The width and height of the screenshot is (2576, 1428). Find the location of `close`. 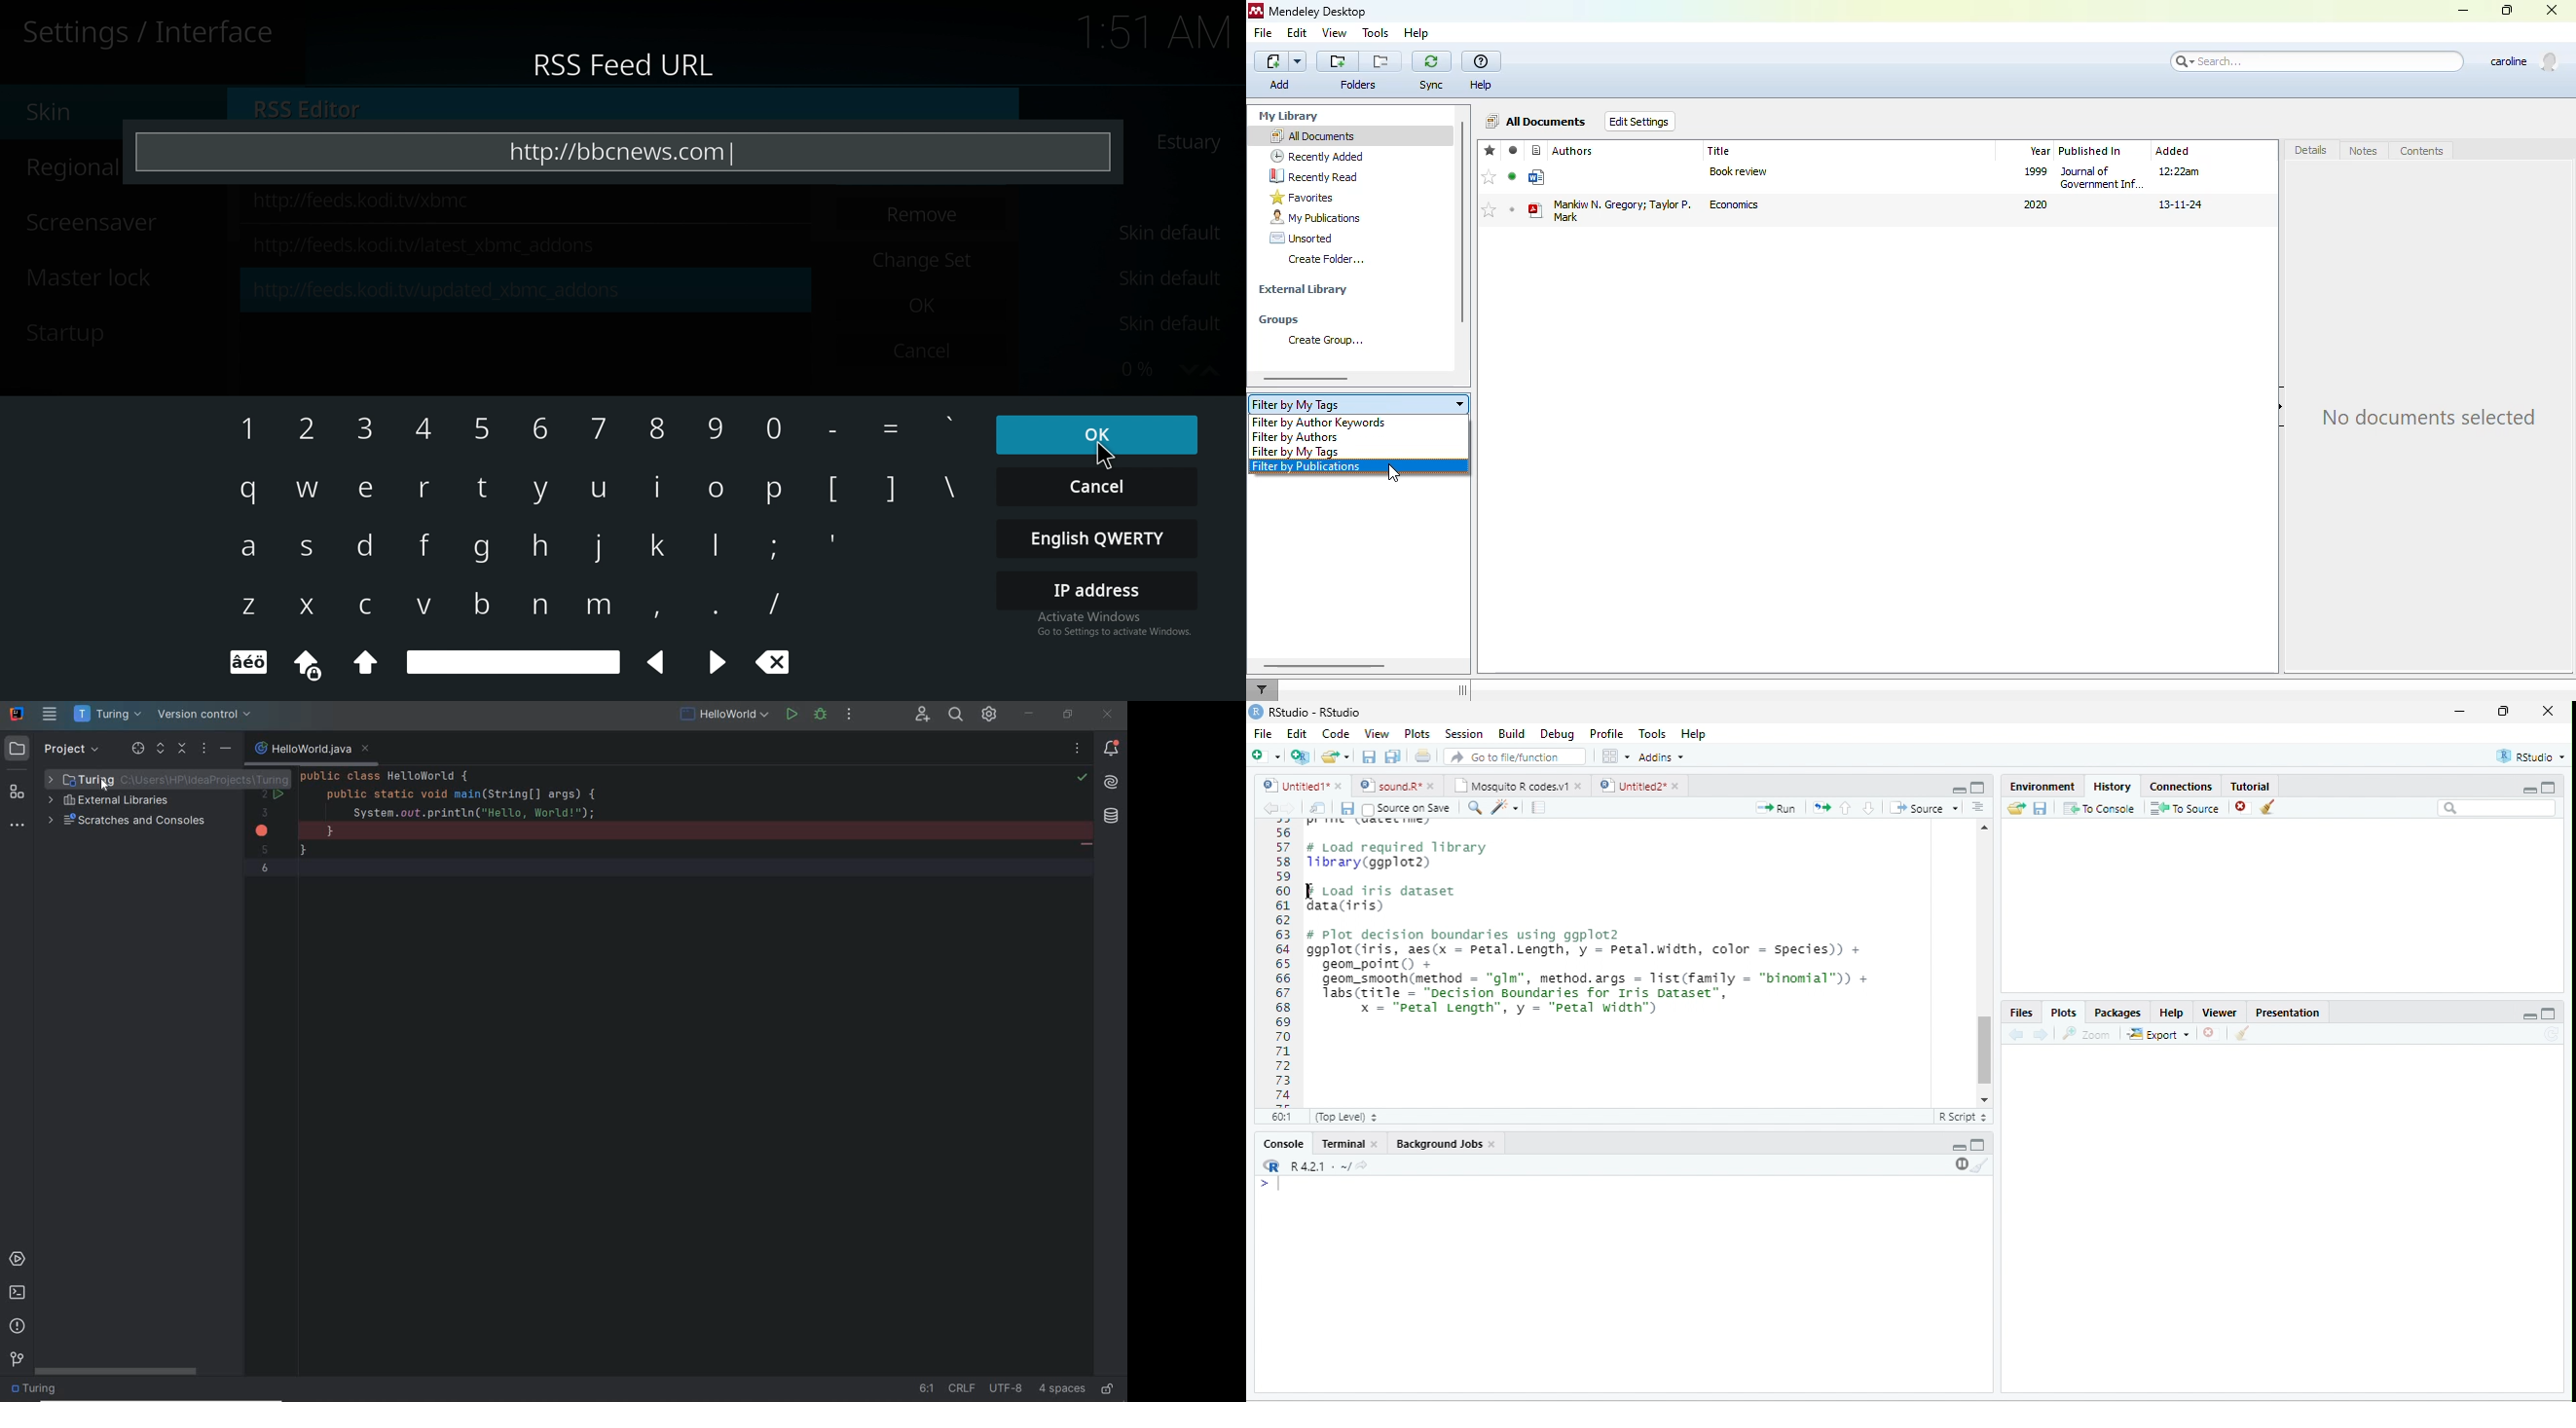

close is located at coordinates (1580, 786).